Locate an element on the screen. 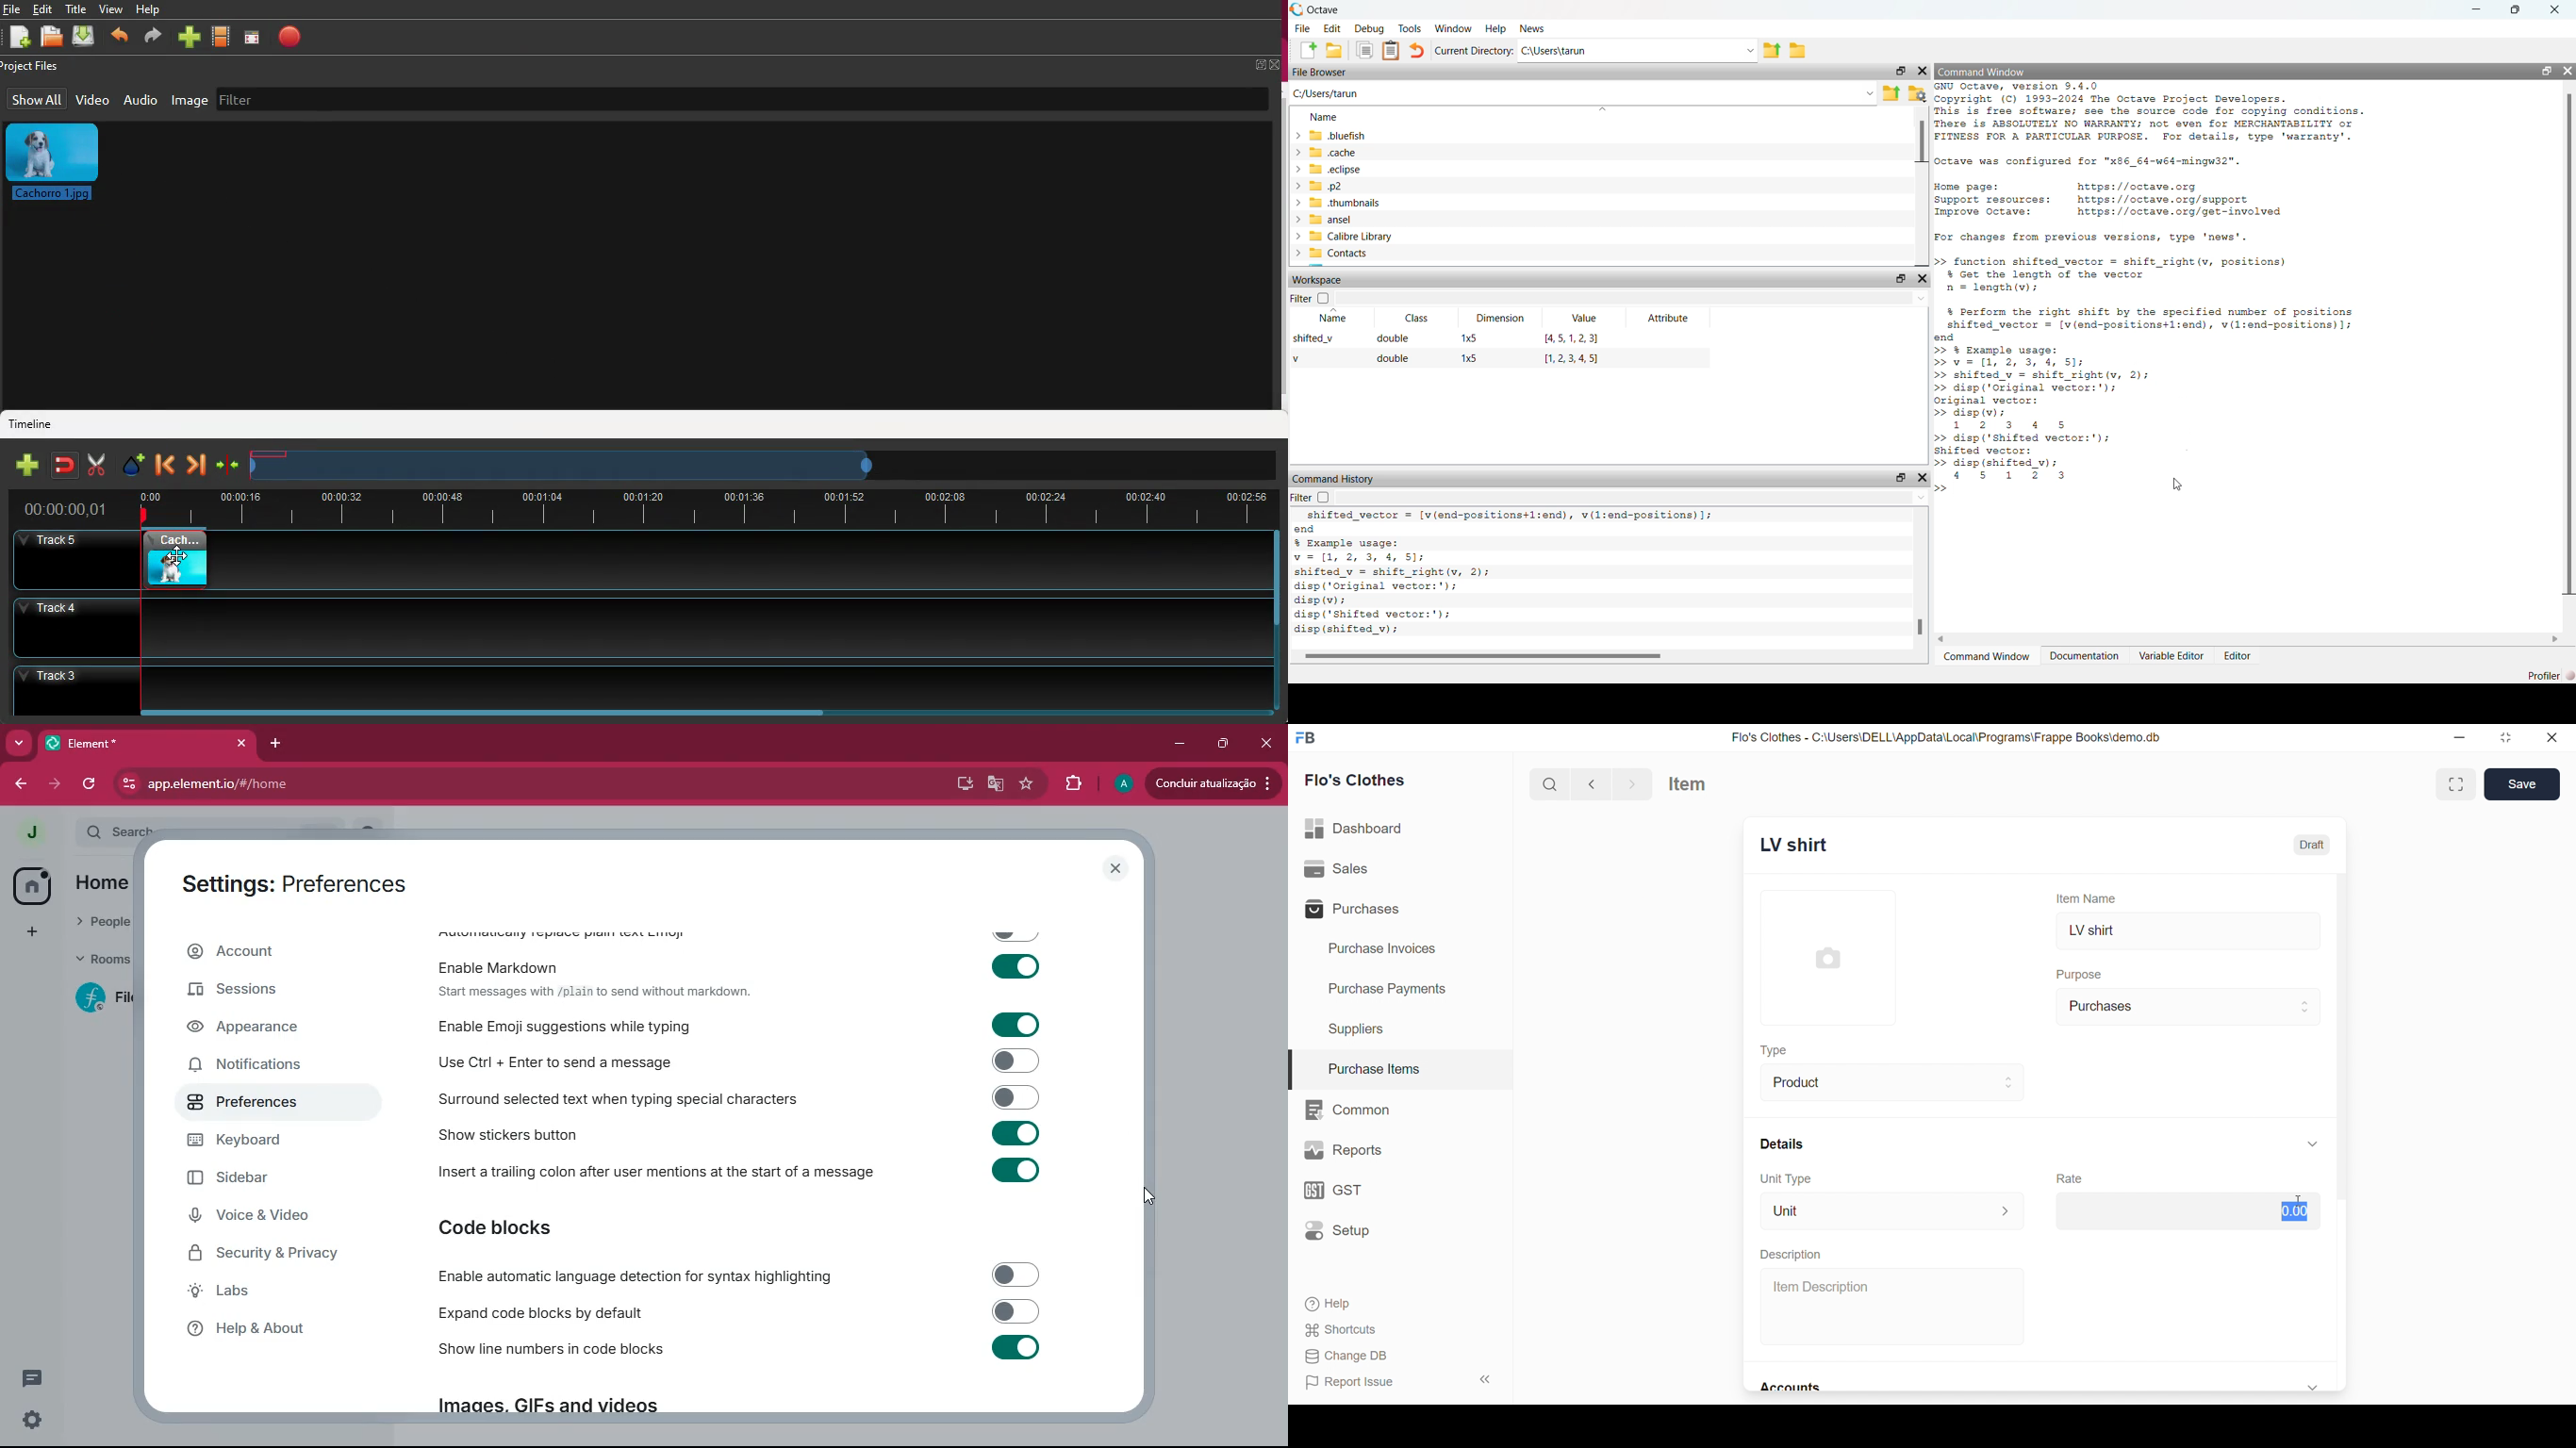 This screenshot has height=1456, width=2576. close is located at coordinates (1268, 743).